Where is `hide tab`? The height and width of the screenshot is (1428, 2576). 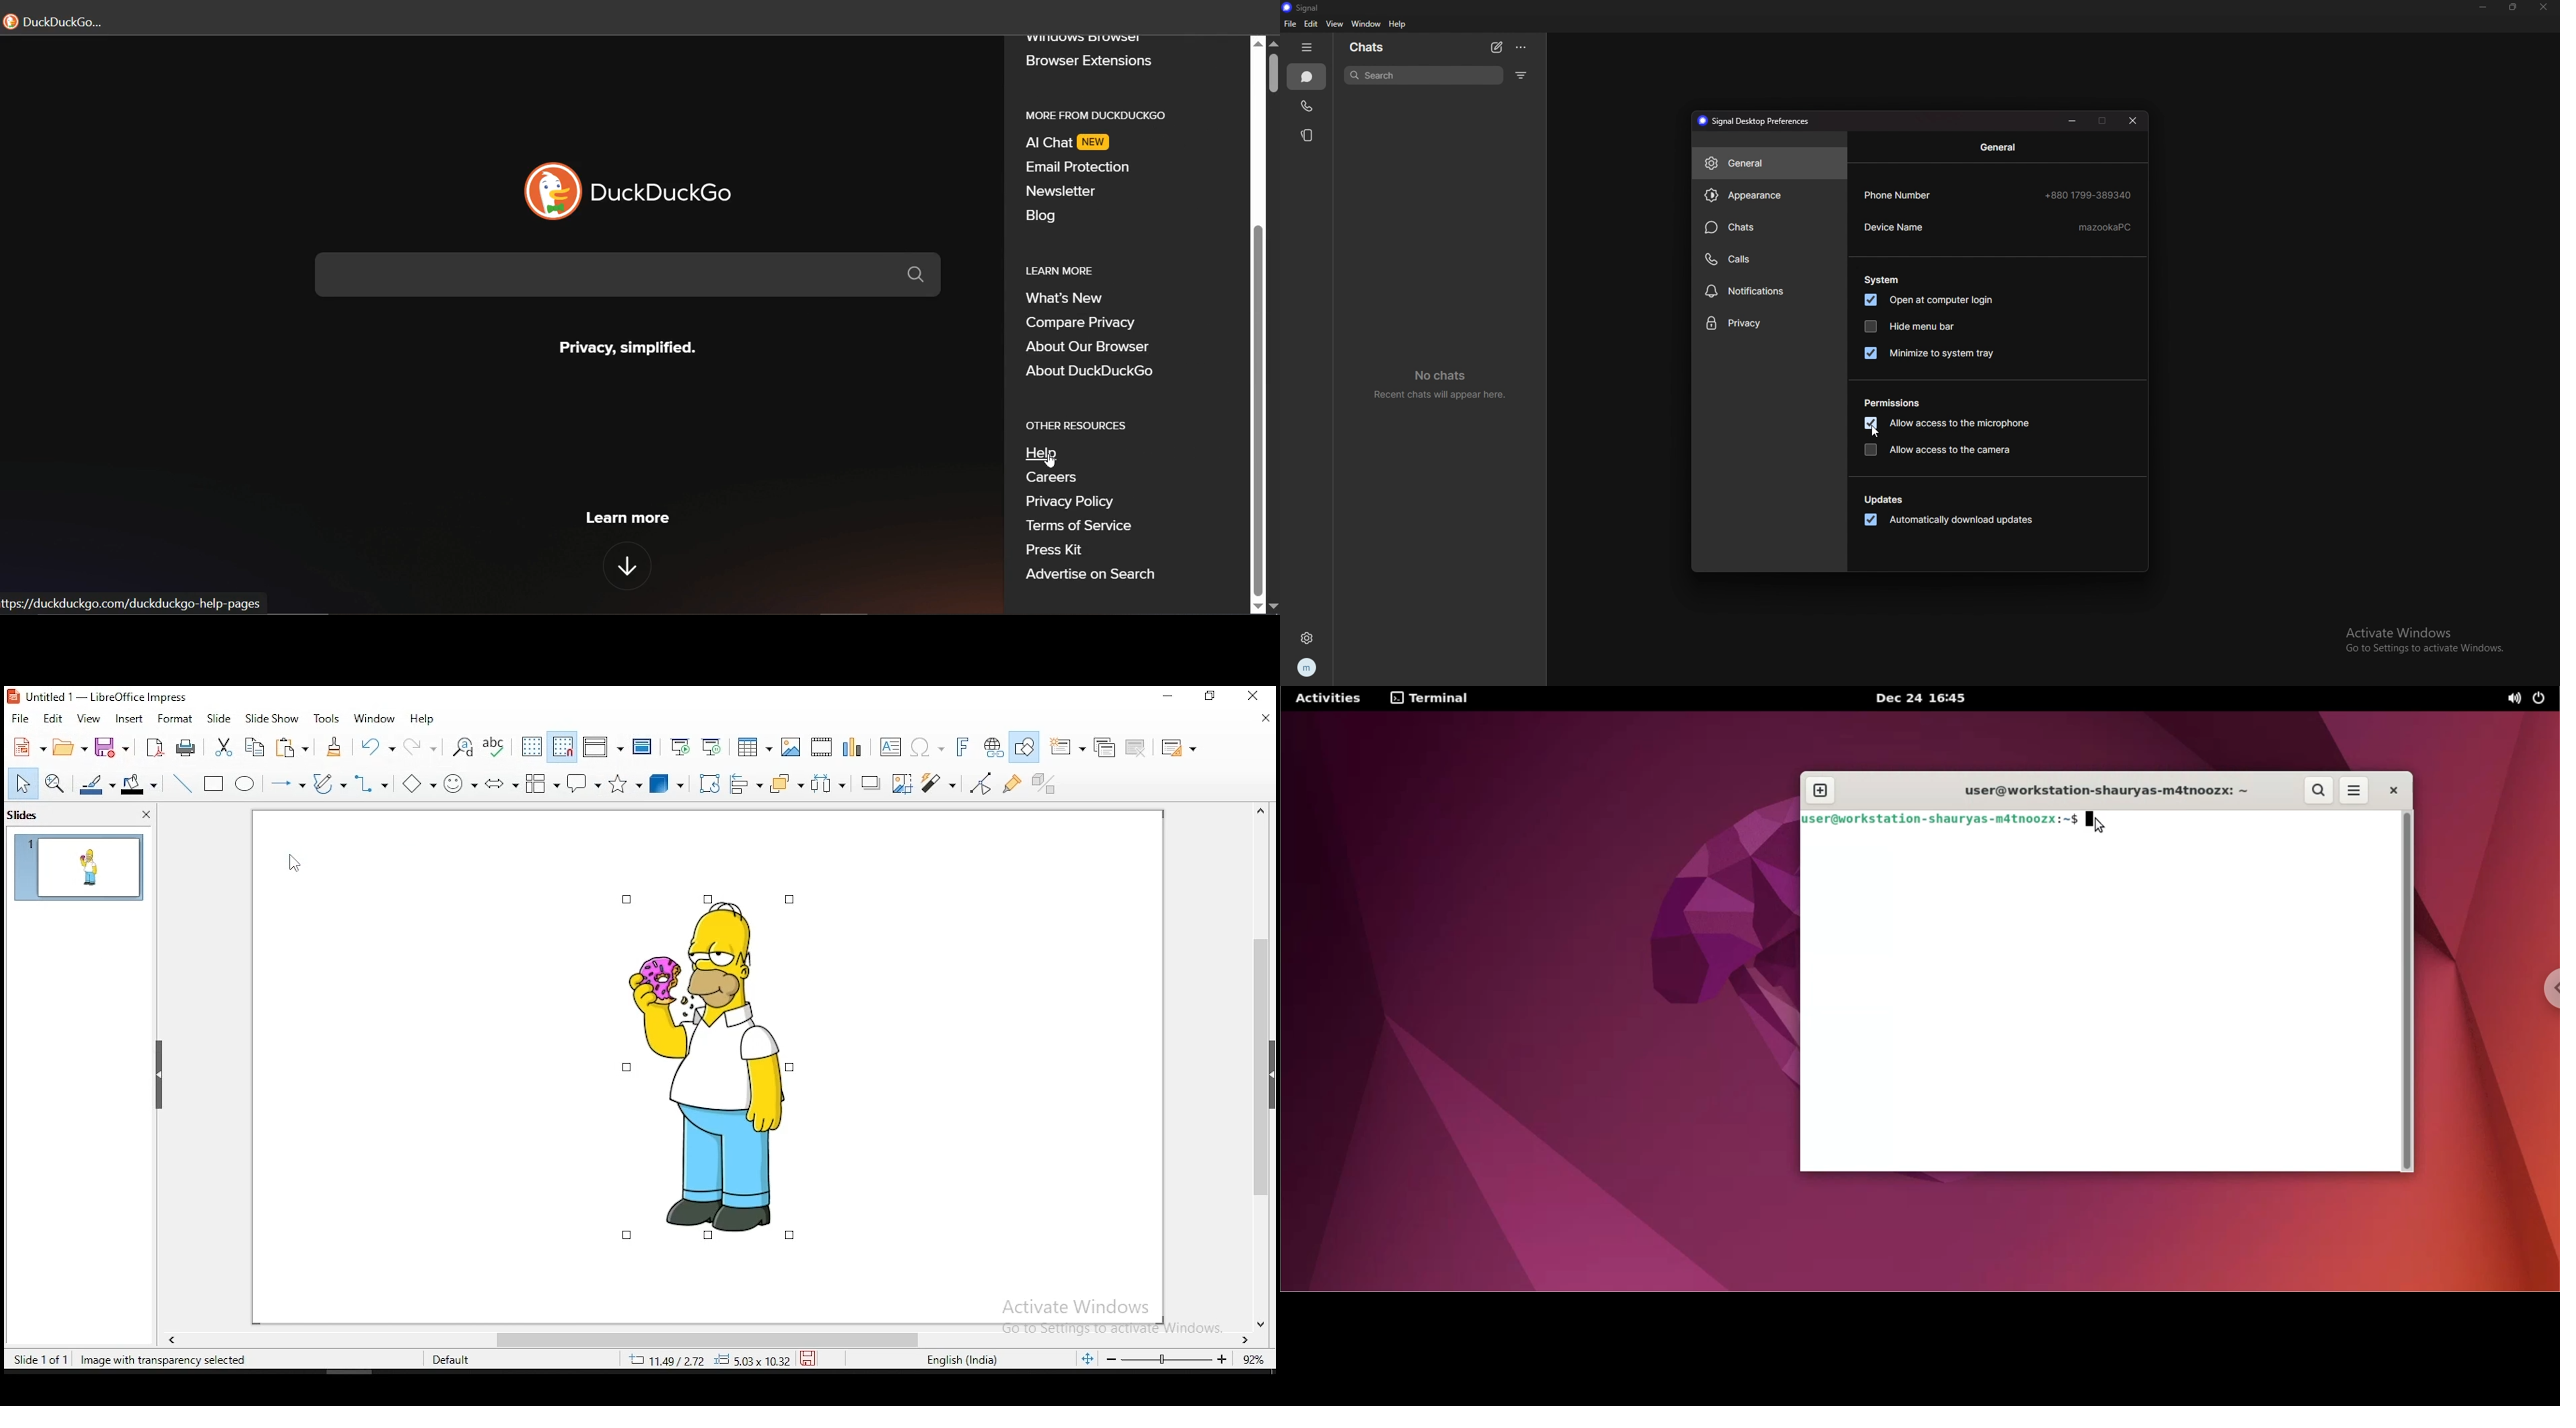
hide tab is located at coordinates (1307, 48).